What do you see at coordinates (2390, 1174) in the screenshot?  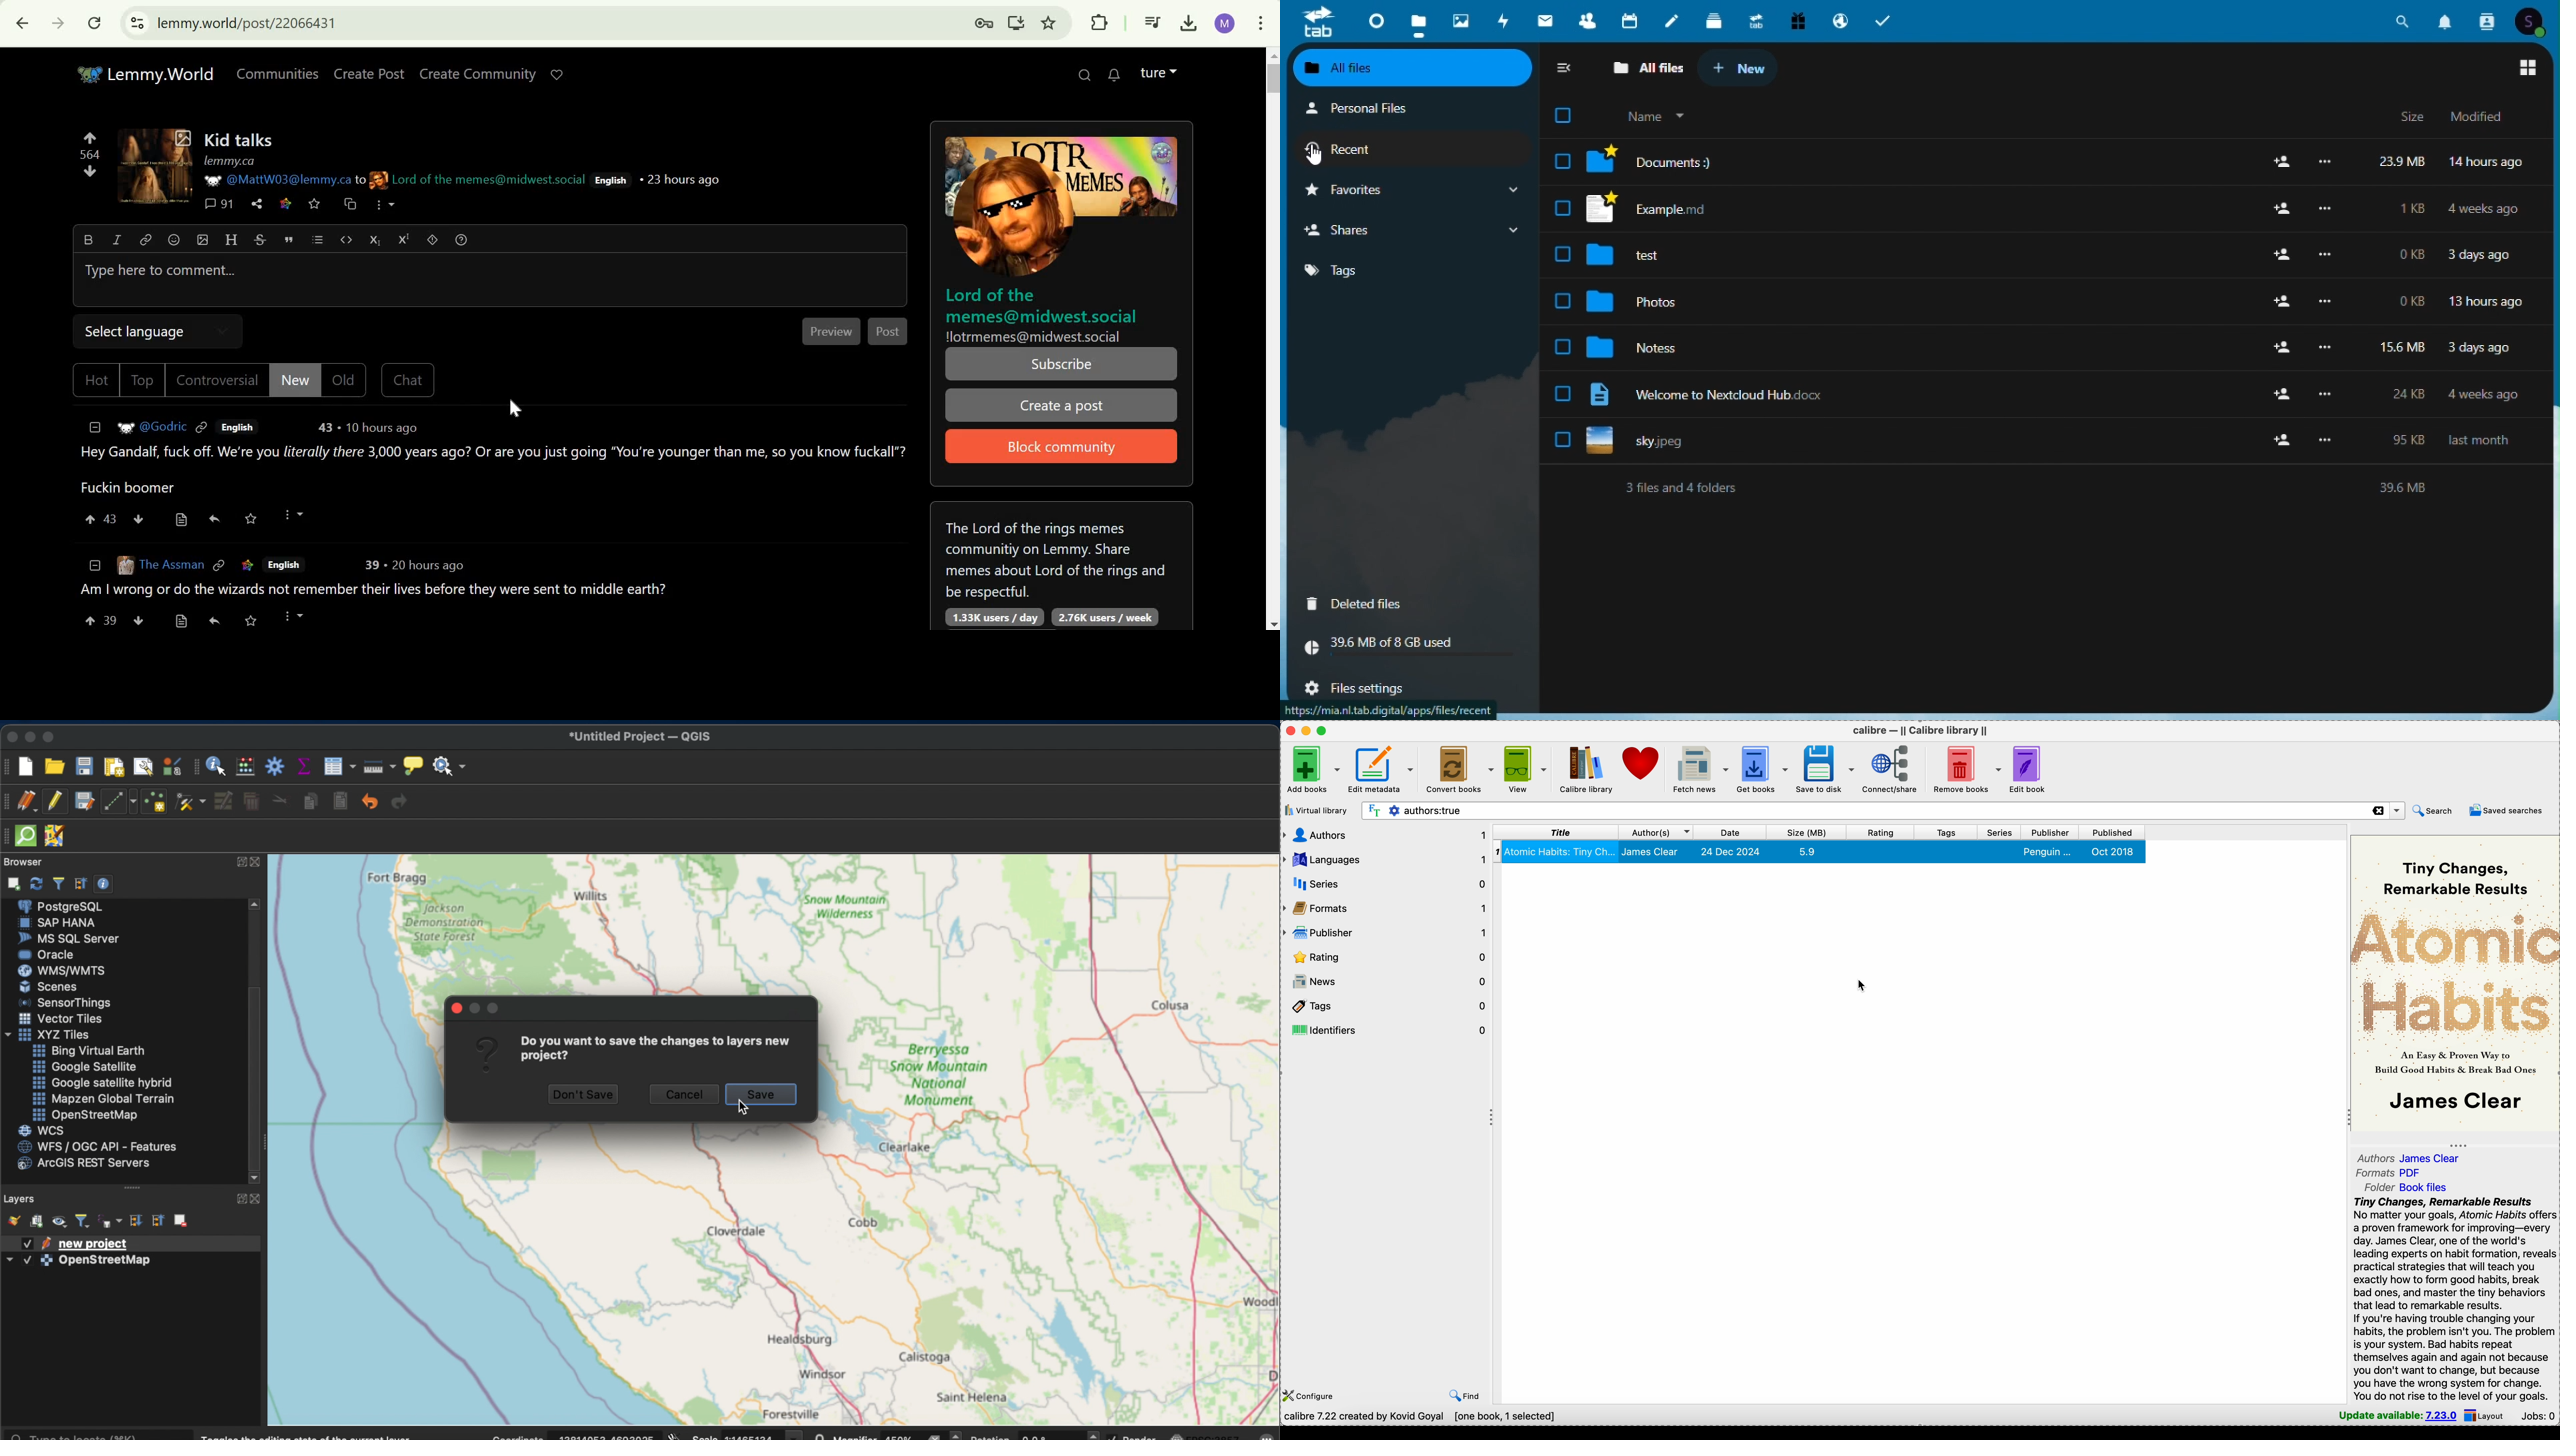 I see `formats PDF` at bounding box center [2390, 1174].